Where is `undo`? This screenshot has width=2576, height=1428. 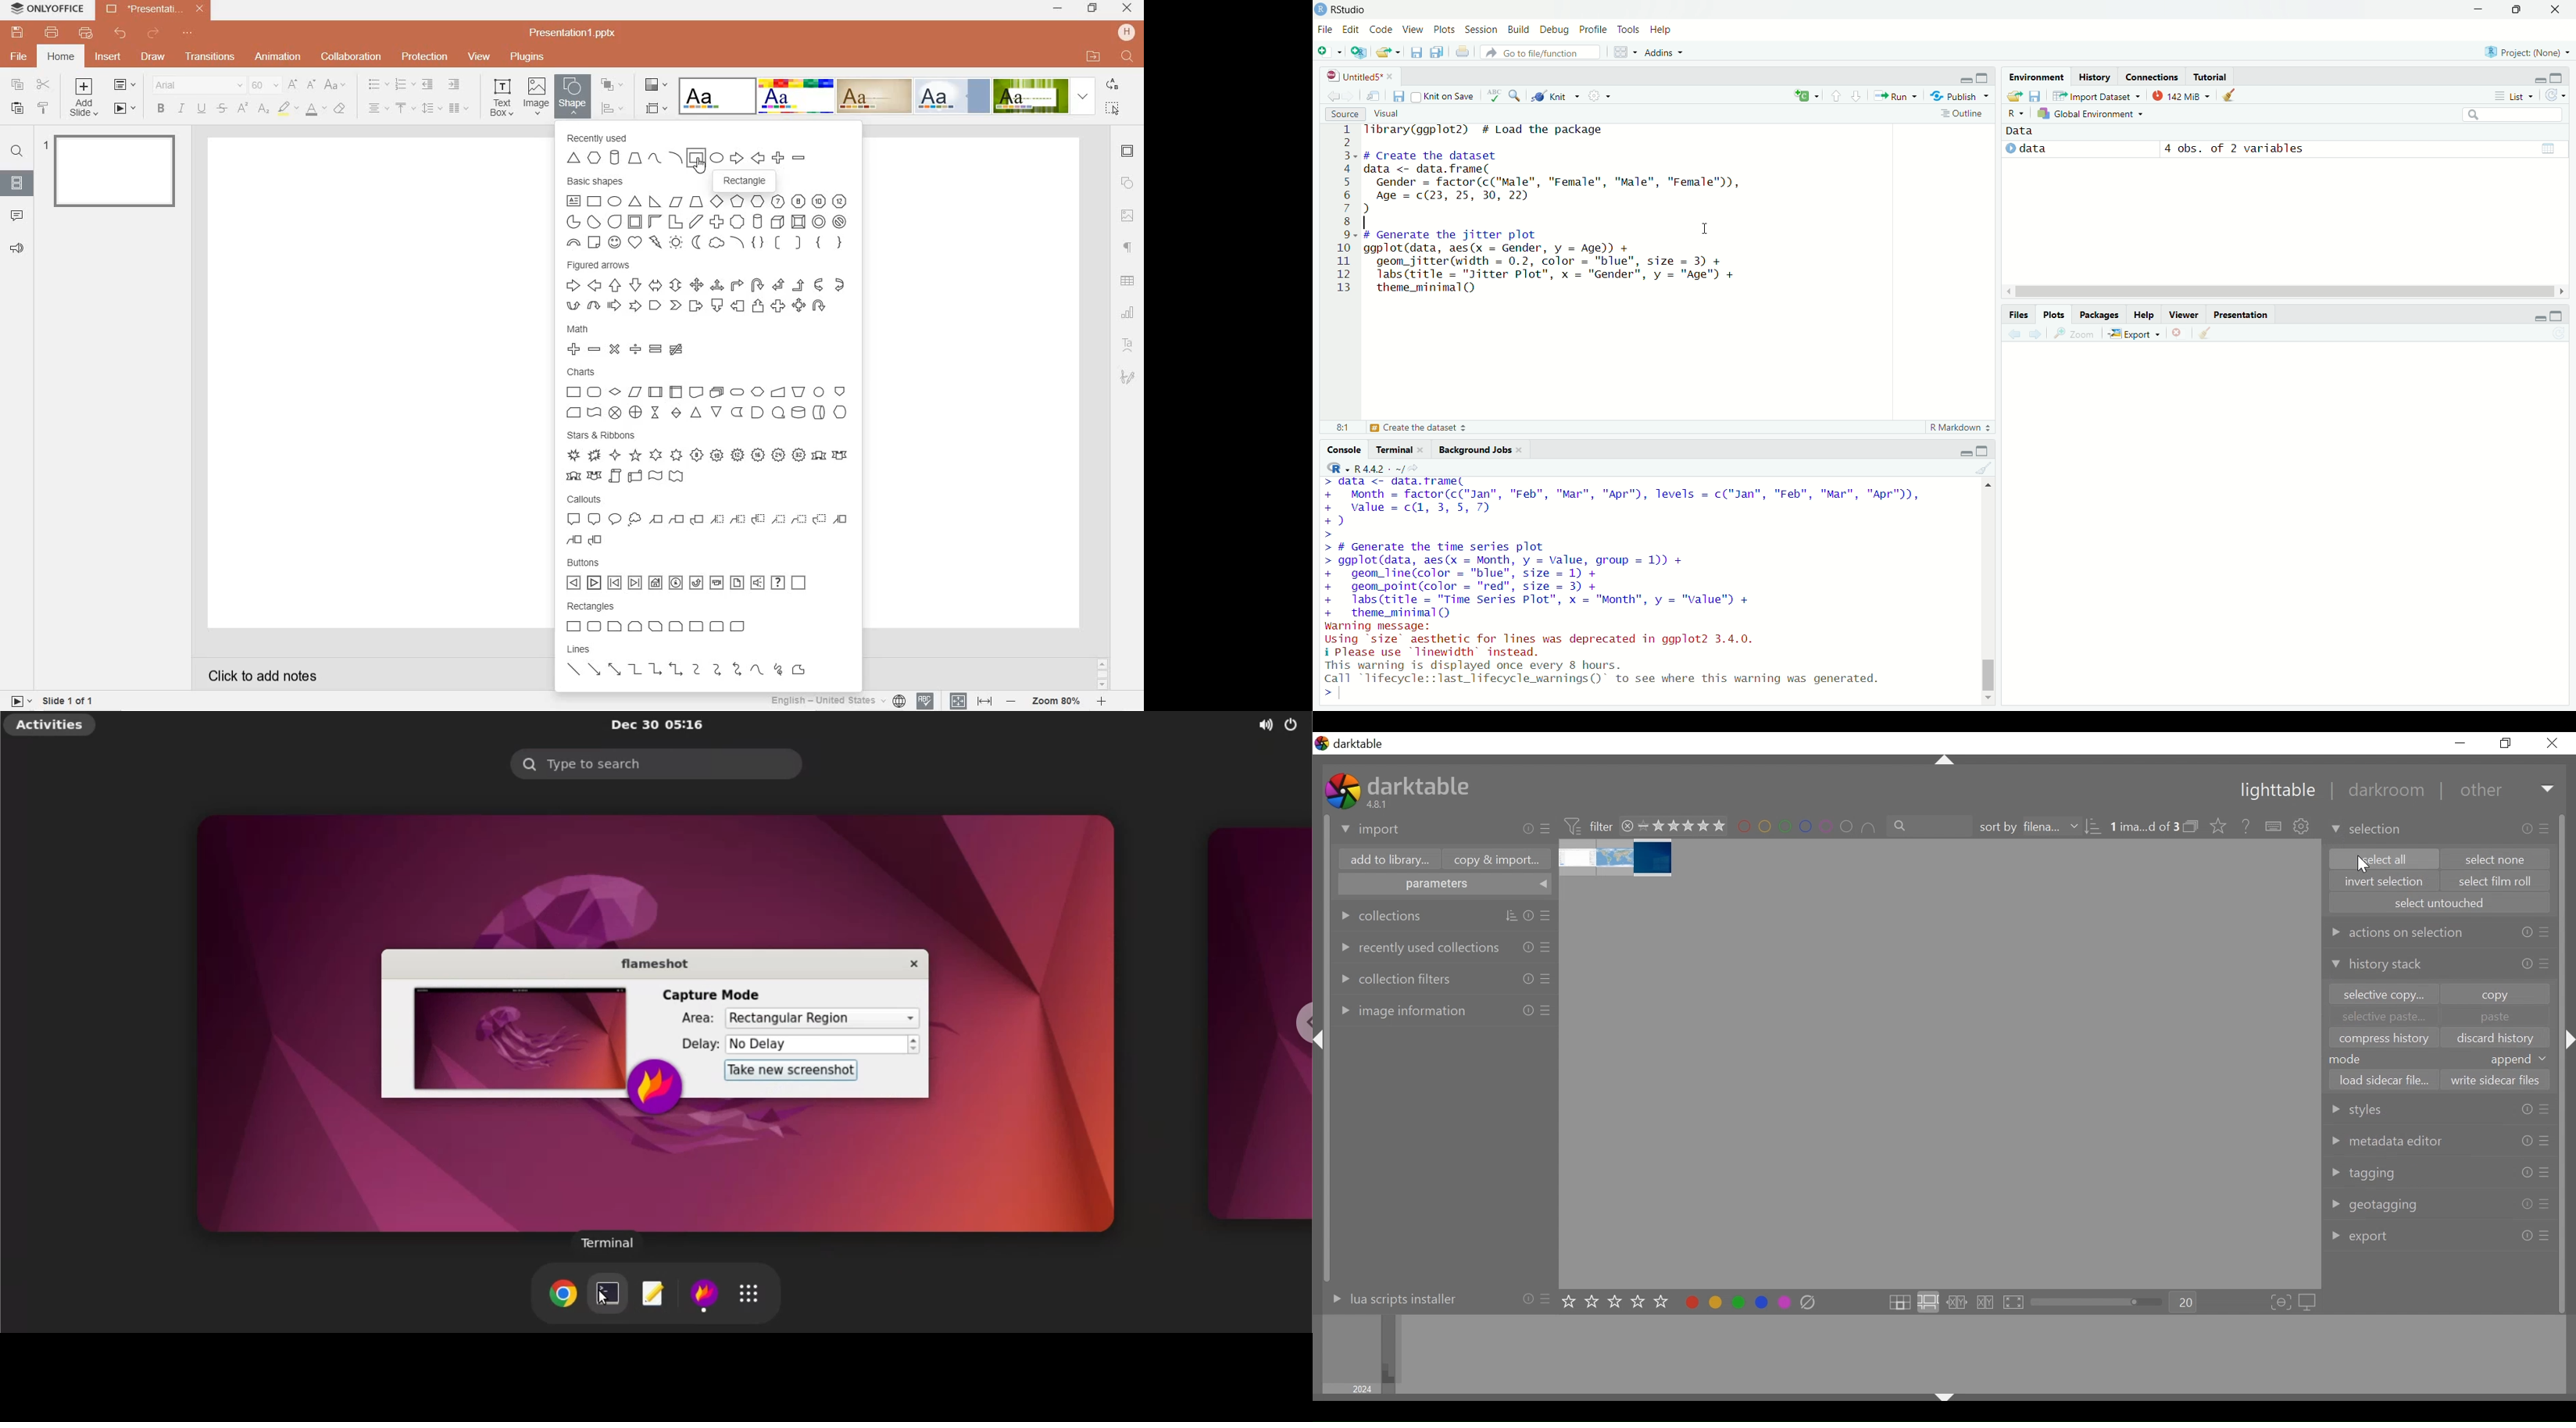 undo is located at coordinates (121, 33).